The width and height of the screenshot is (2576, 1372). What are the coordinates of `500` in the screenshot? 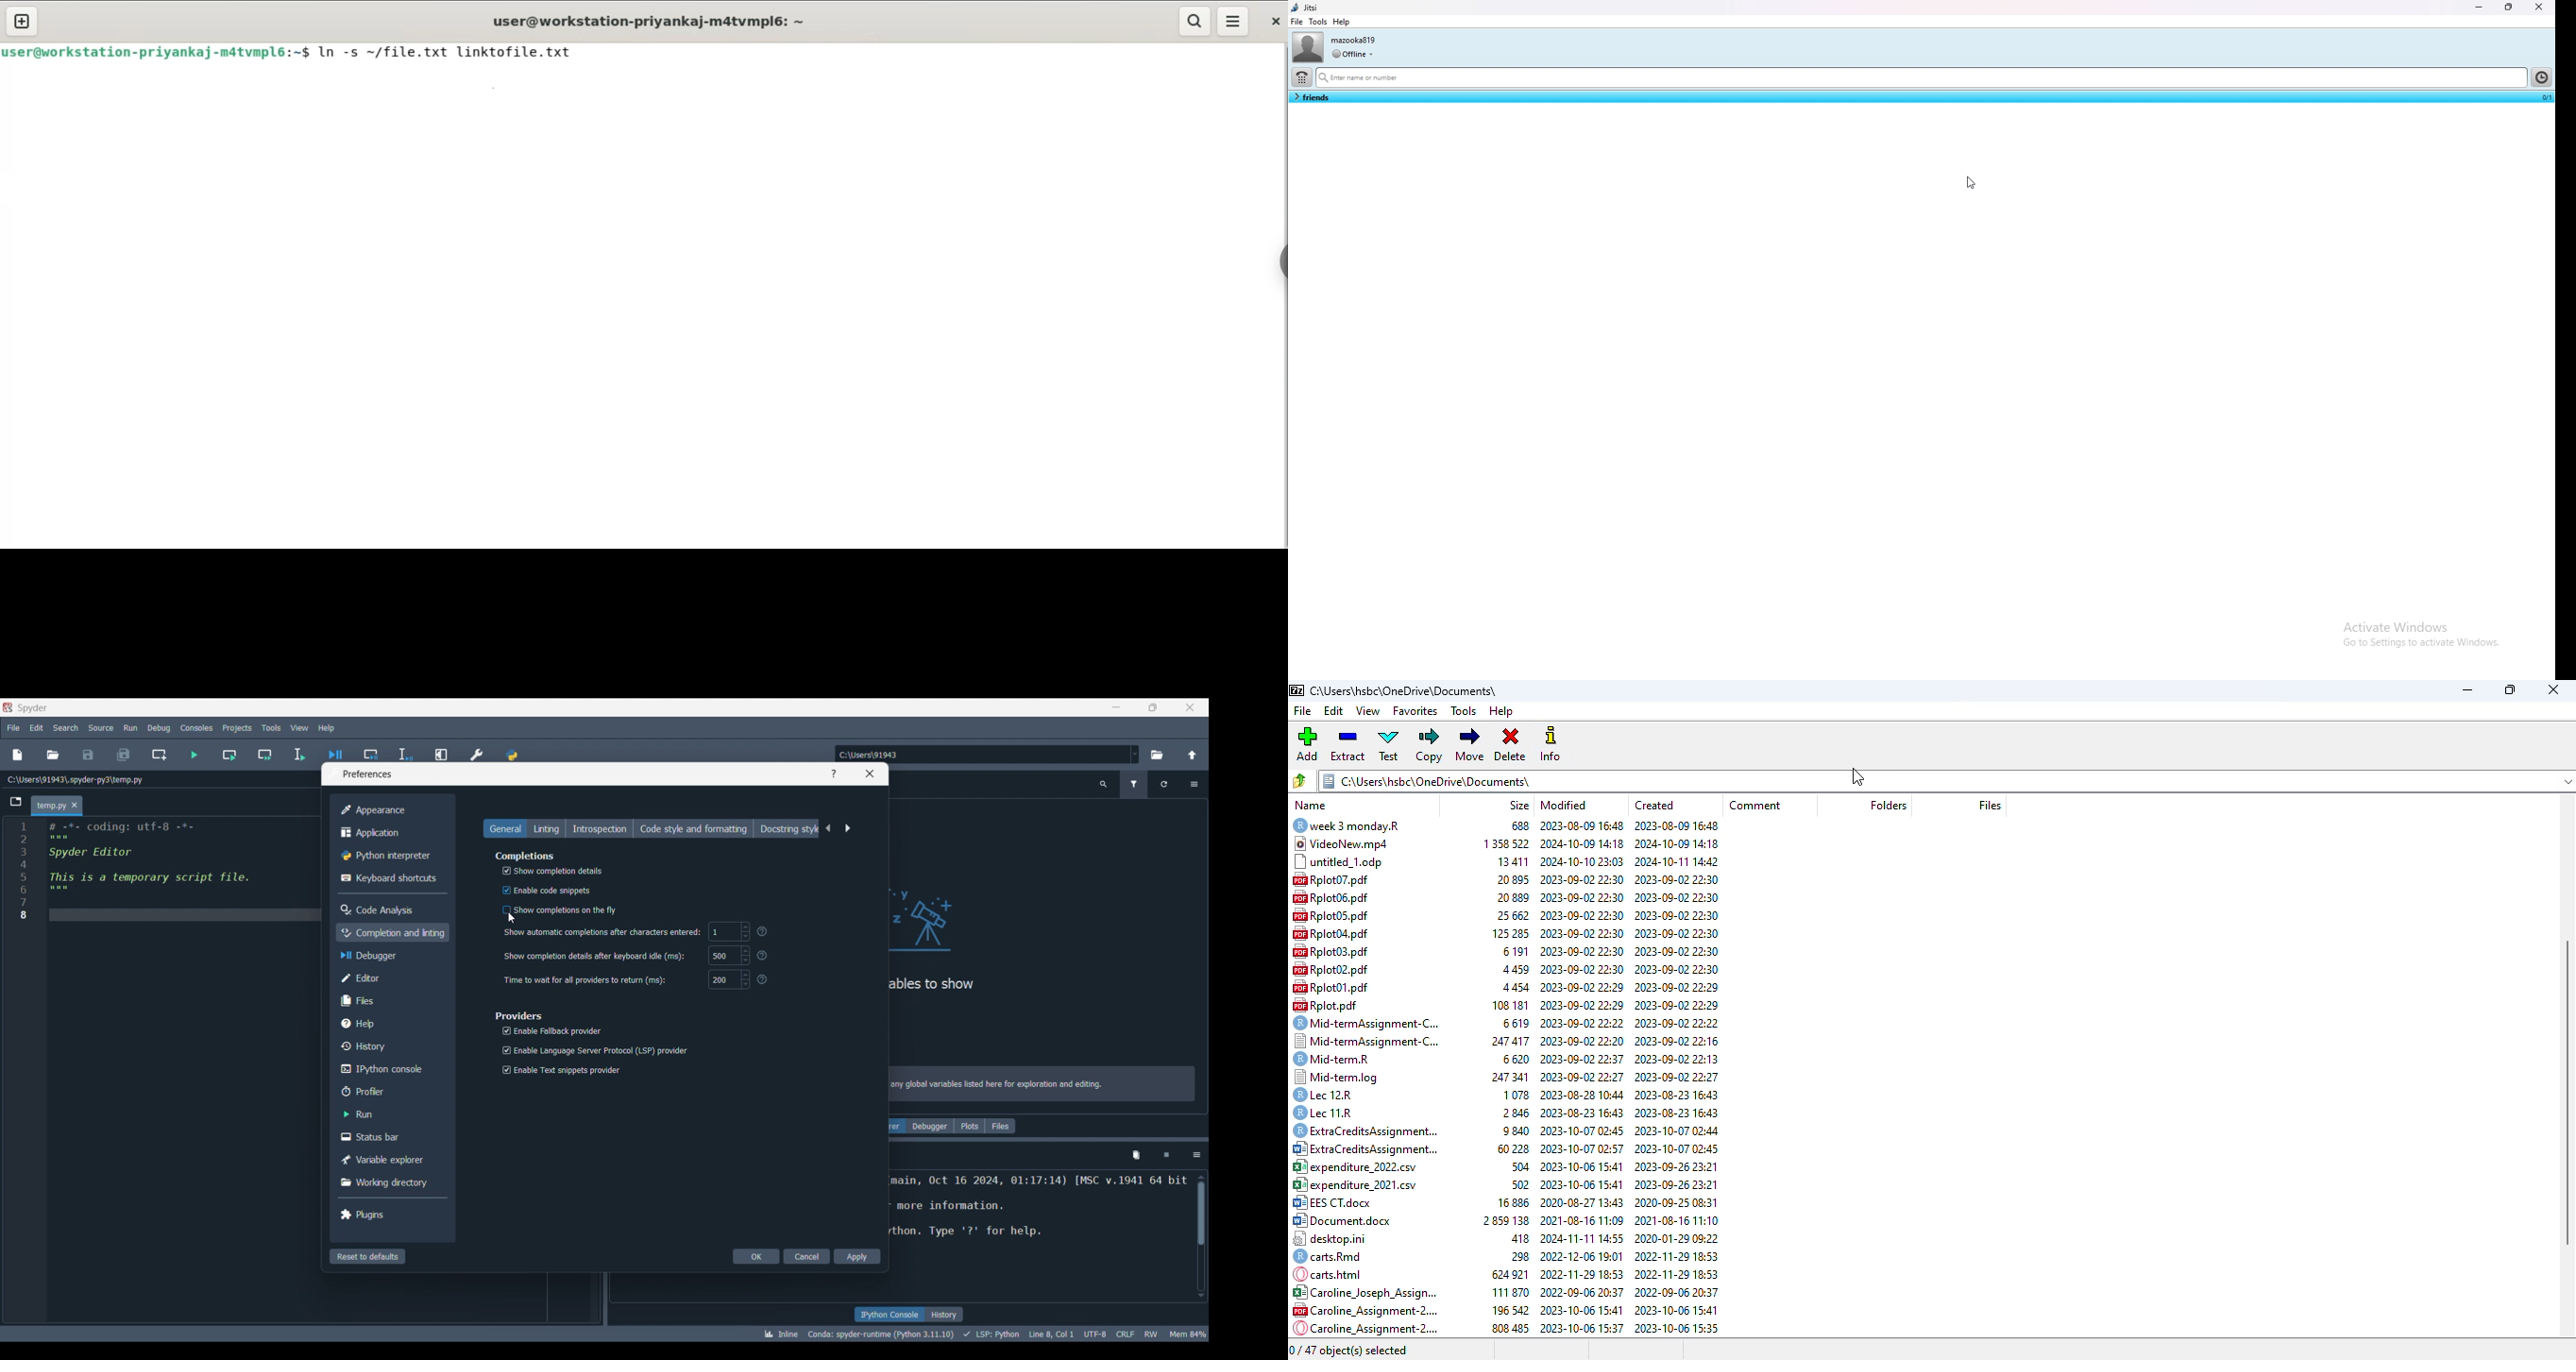 It's located at (728, 955).